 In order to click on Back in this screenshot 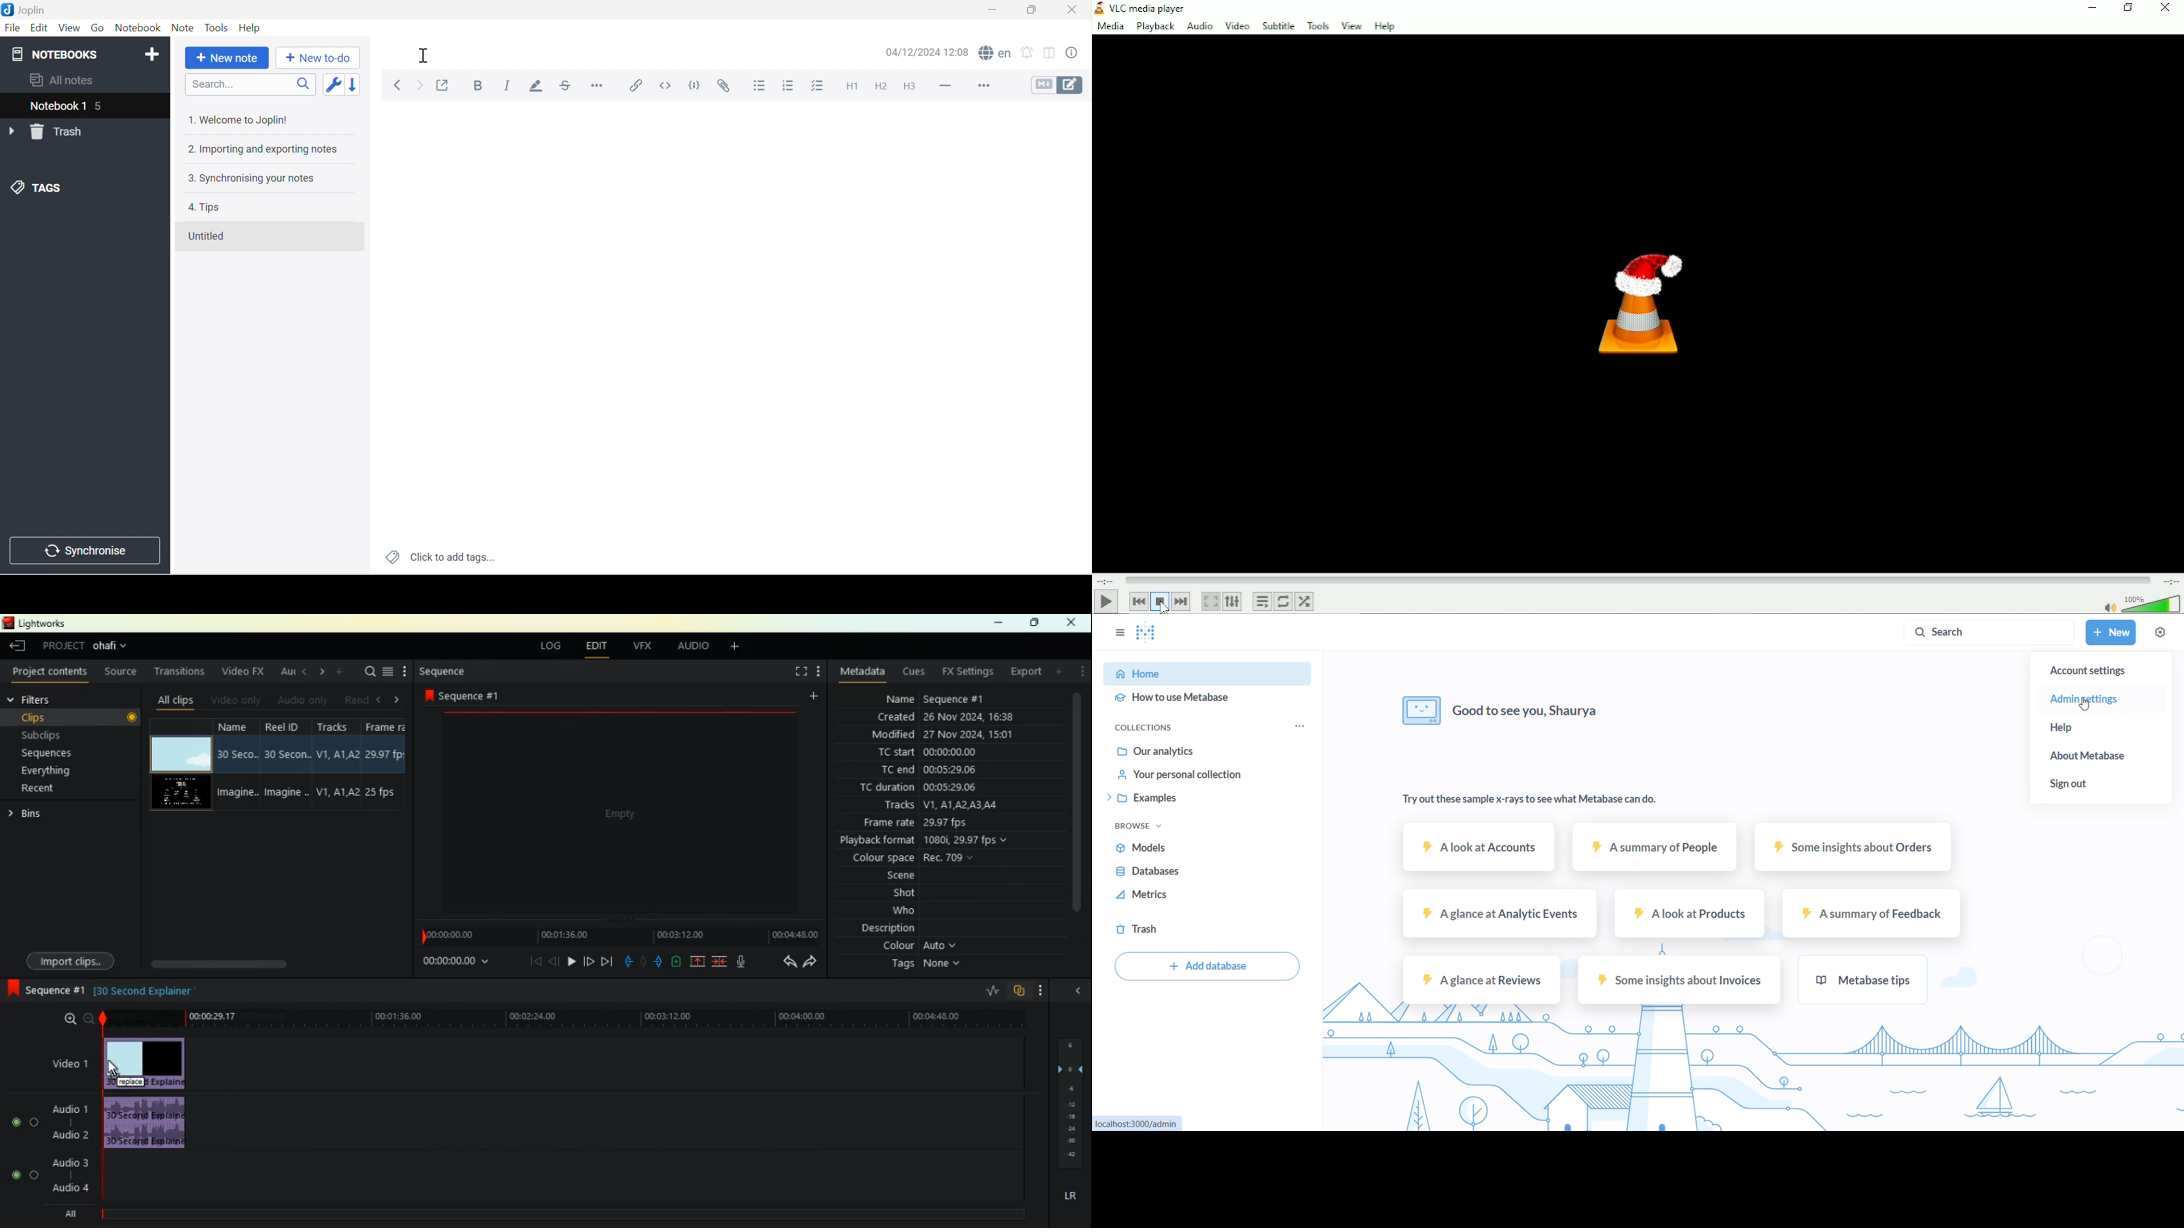, I will do `click(399, 85)`.